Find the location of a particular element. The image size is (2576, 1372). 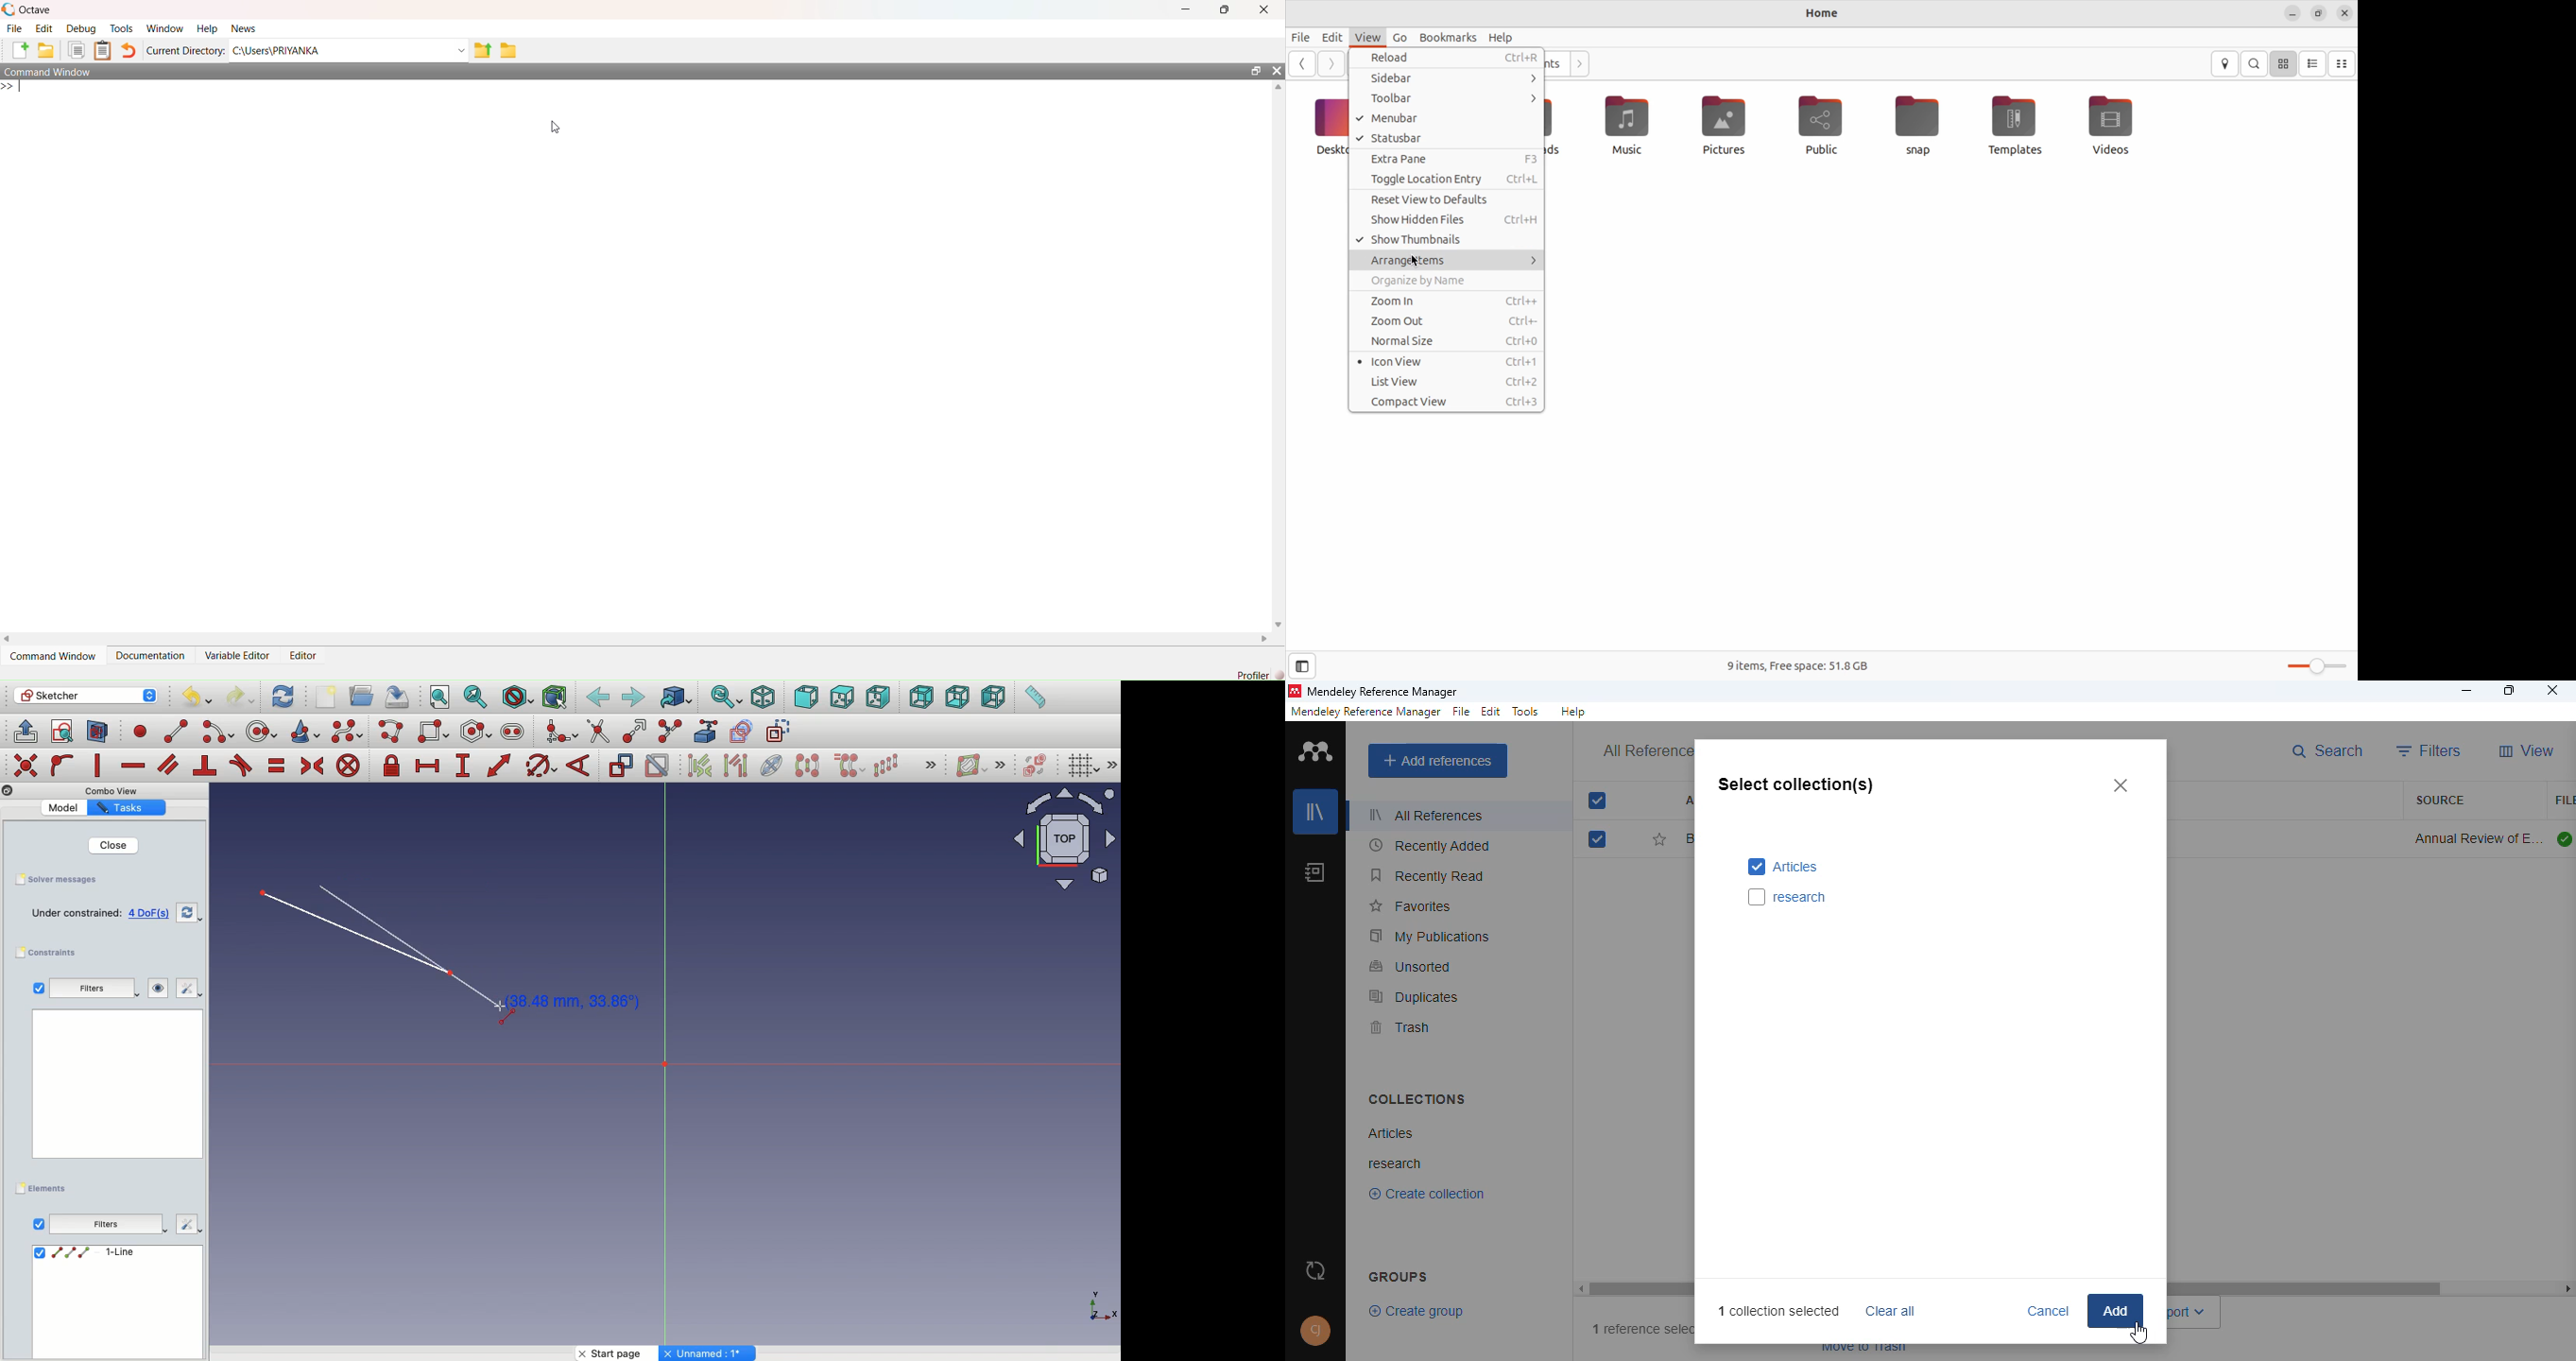

Slot is located at coordinates (513, 732).